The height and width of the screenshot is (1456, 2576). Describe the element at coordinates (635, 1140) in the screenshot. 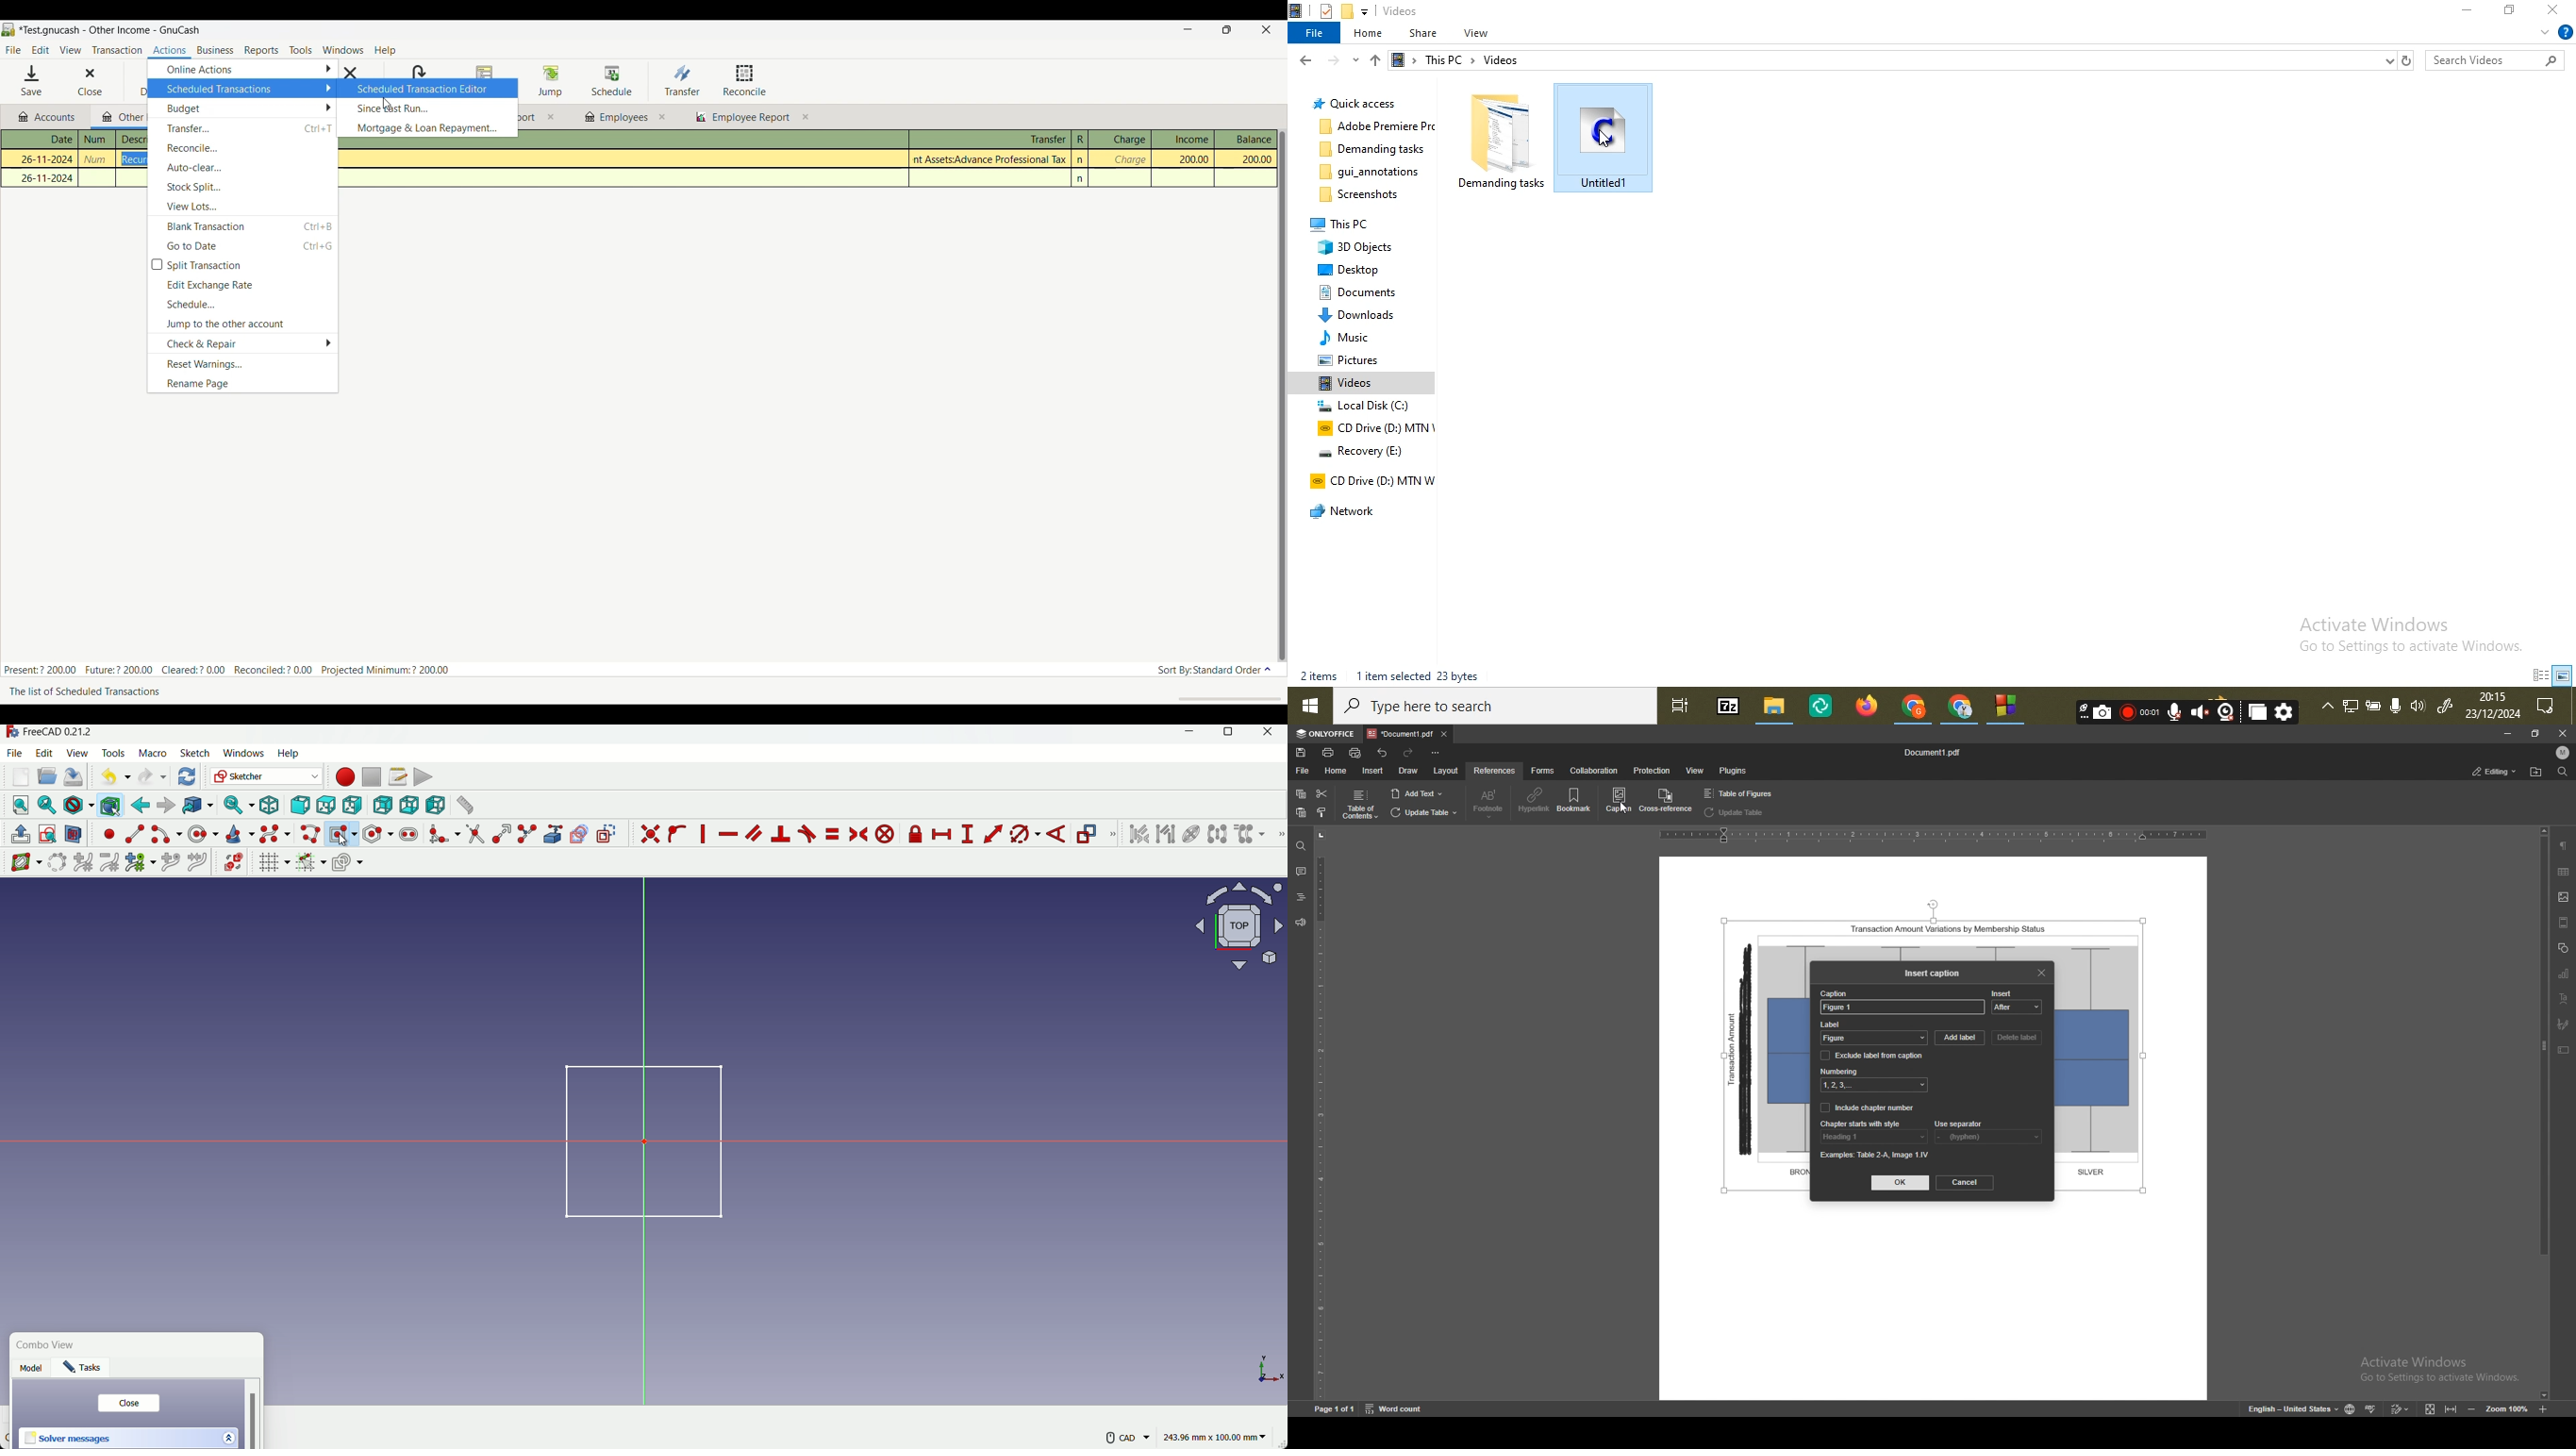

I see `sketch` at that location.